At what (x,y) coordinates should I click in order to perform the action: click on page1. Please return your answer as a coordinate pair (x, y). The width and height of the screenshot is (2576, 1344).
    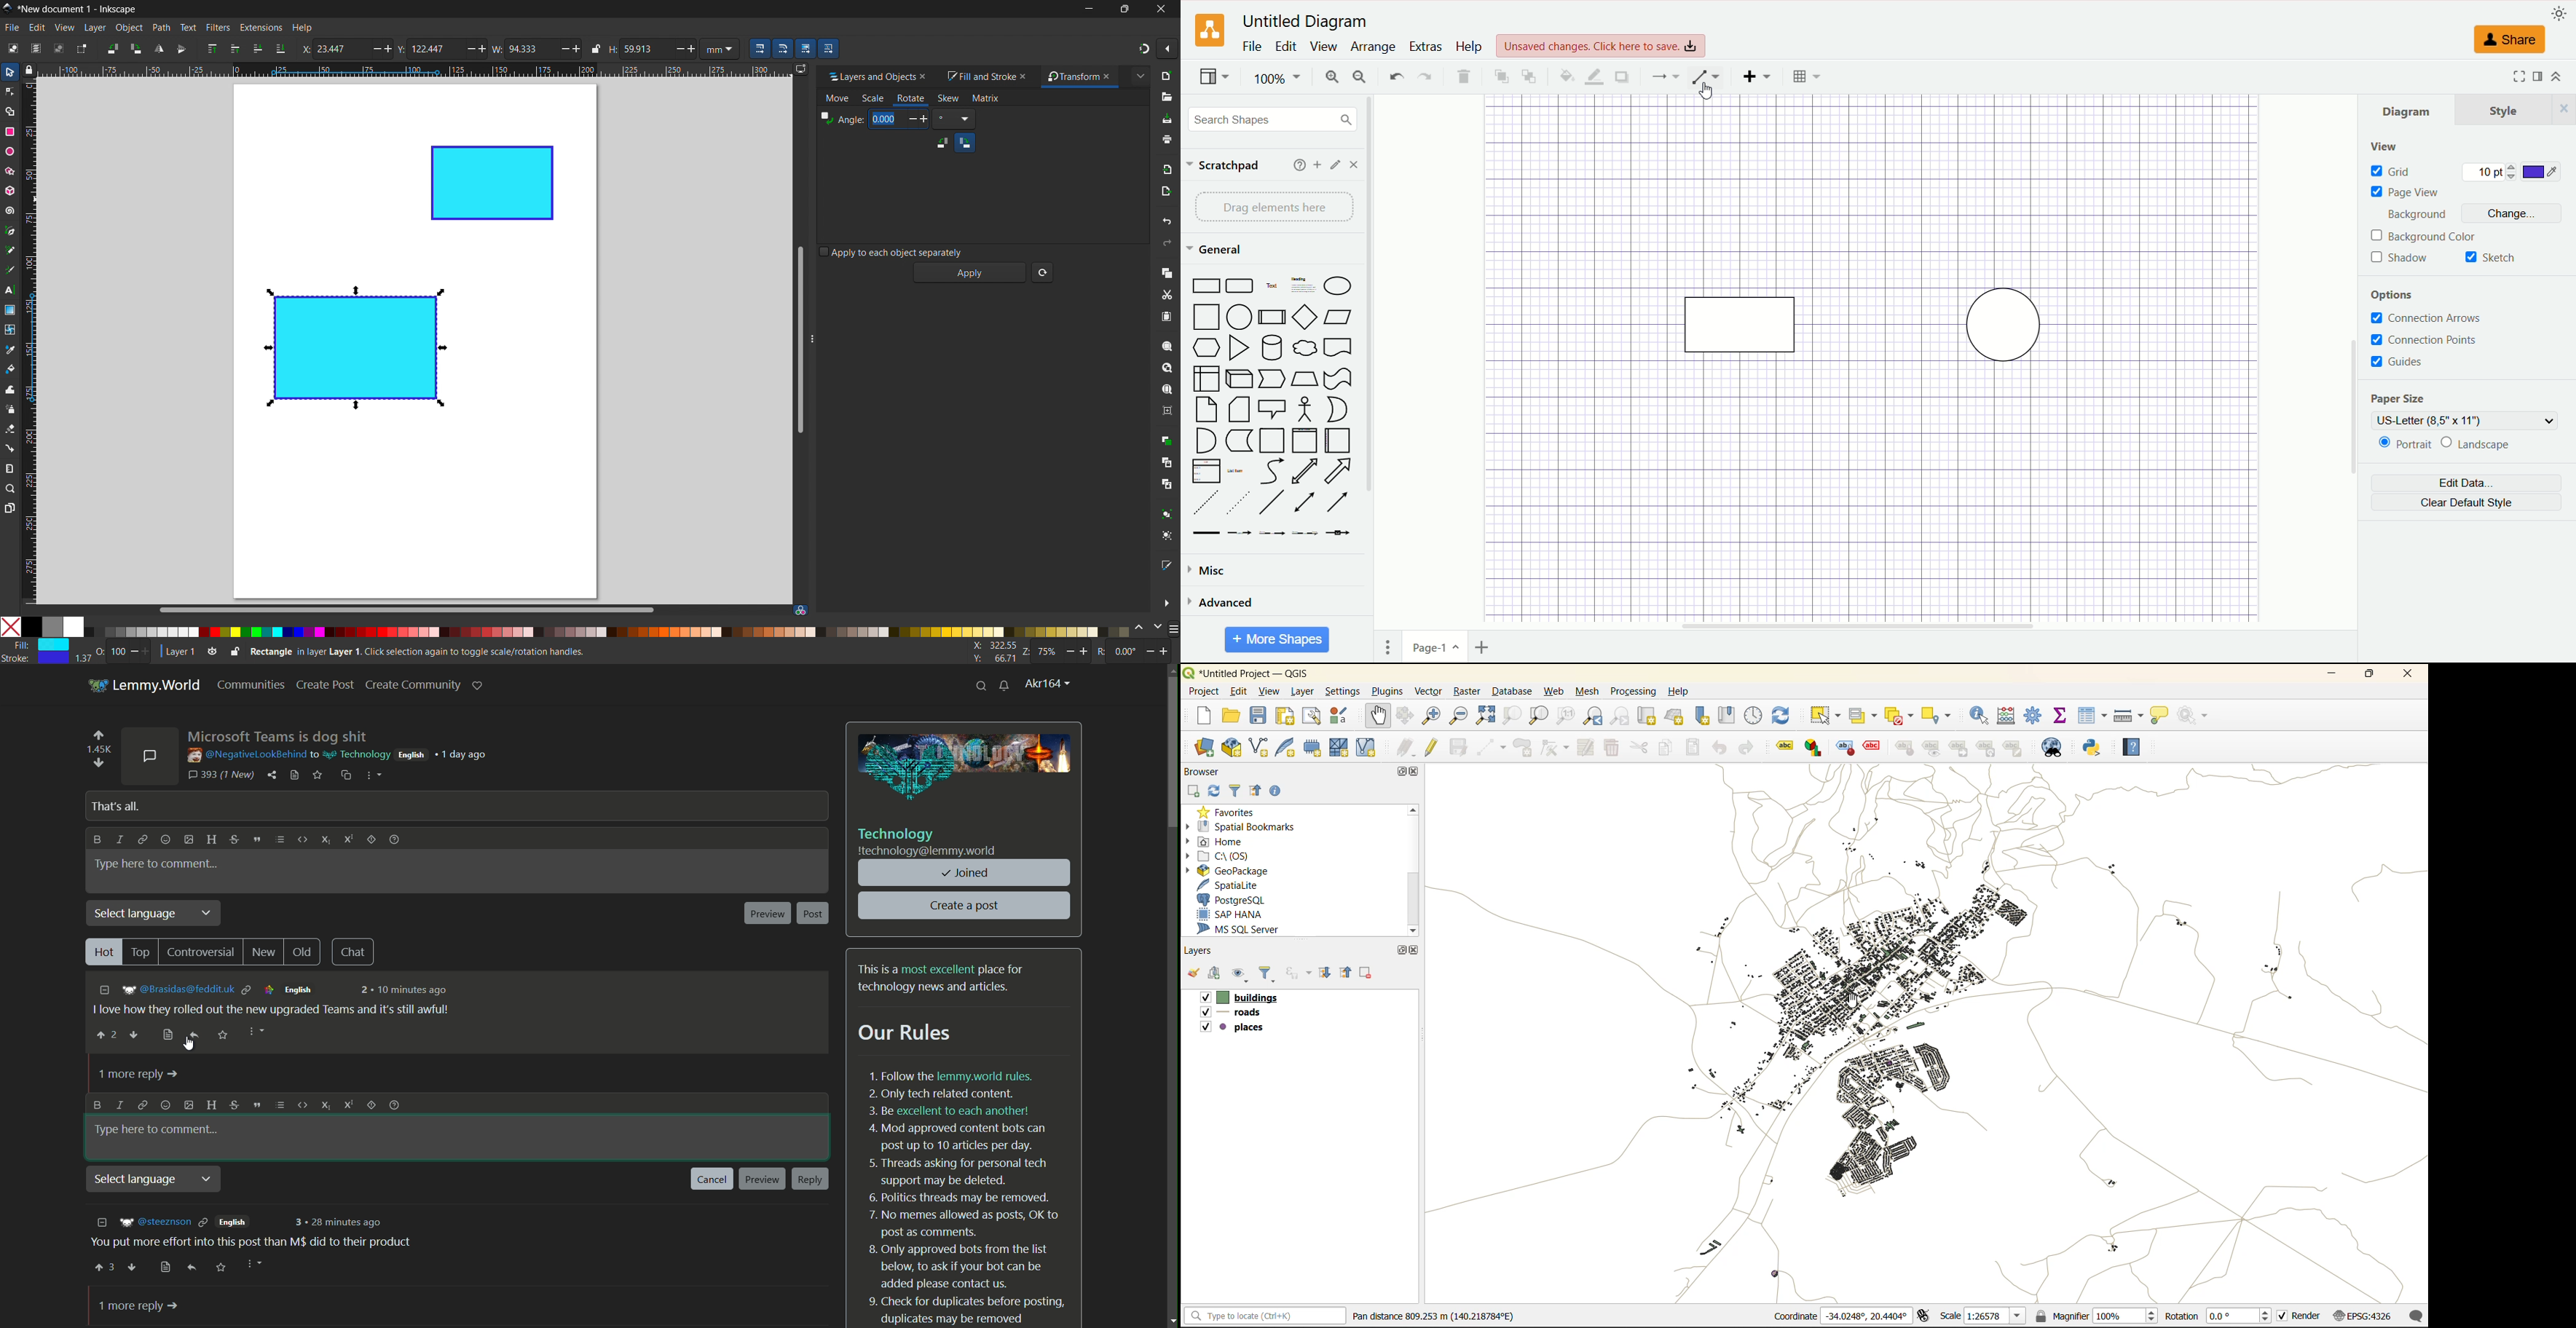
    Looking at the image, I should click on (1433, 647).